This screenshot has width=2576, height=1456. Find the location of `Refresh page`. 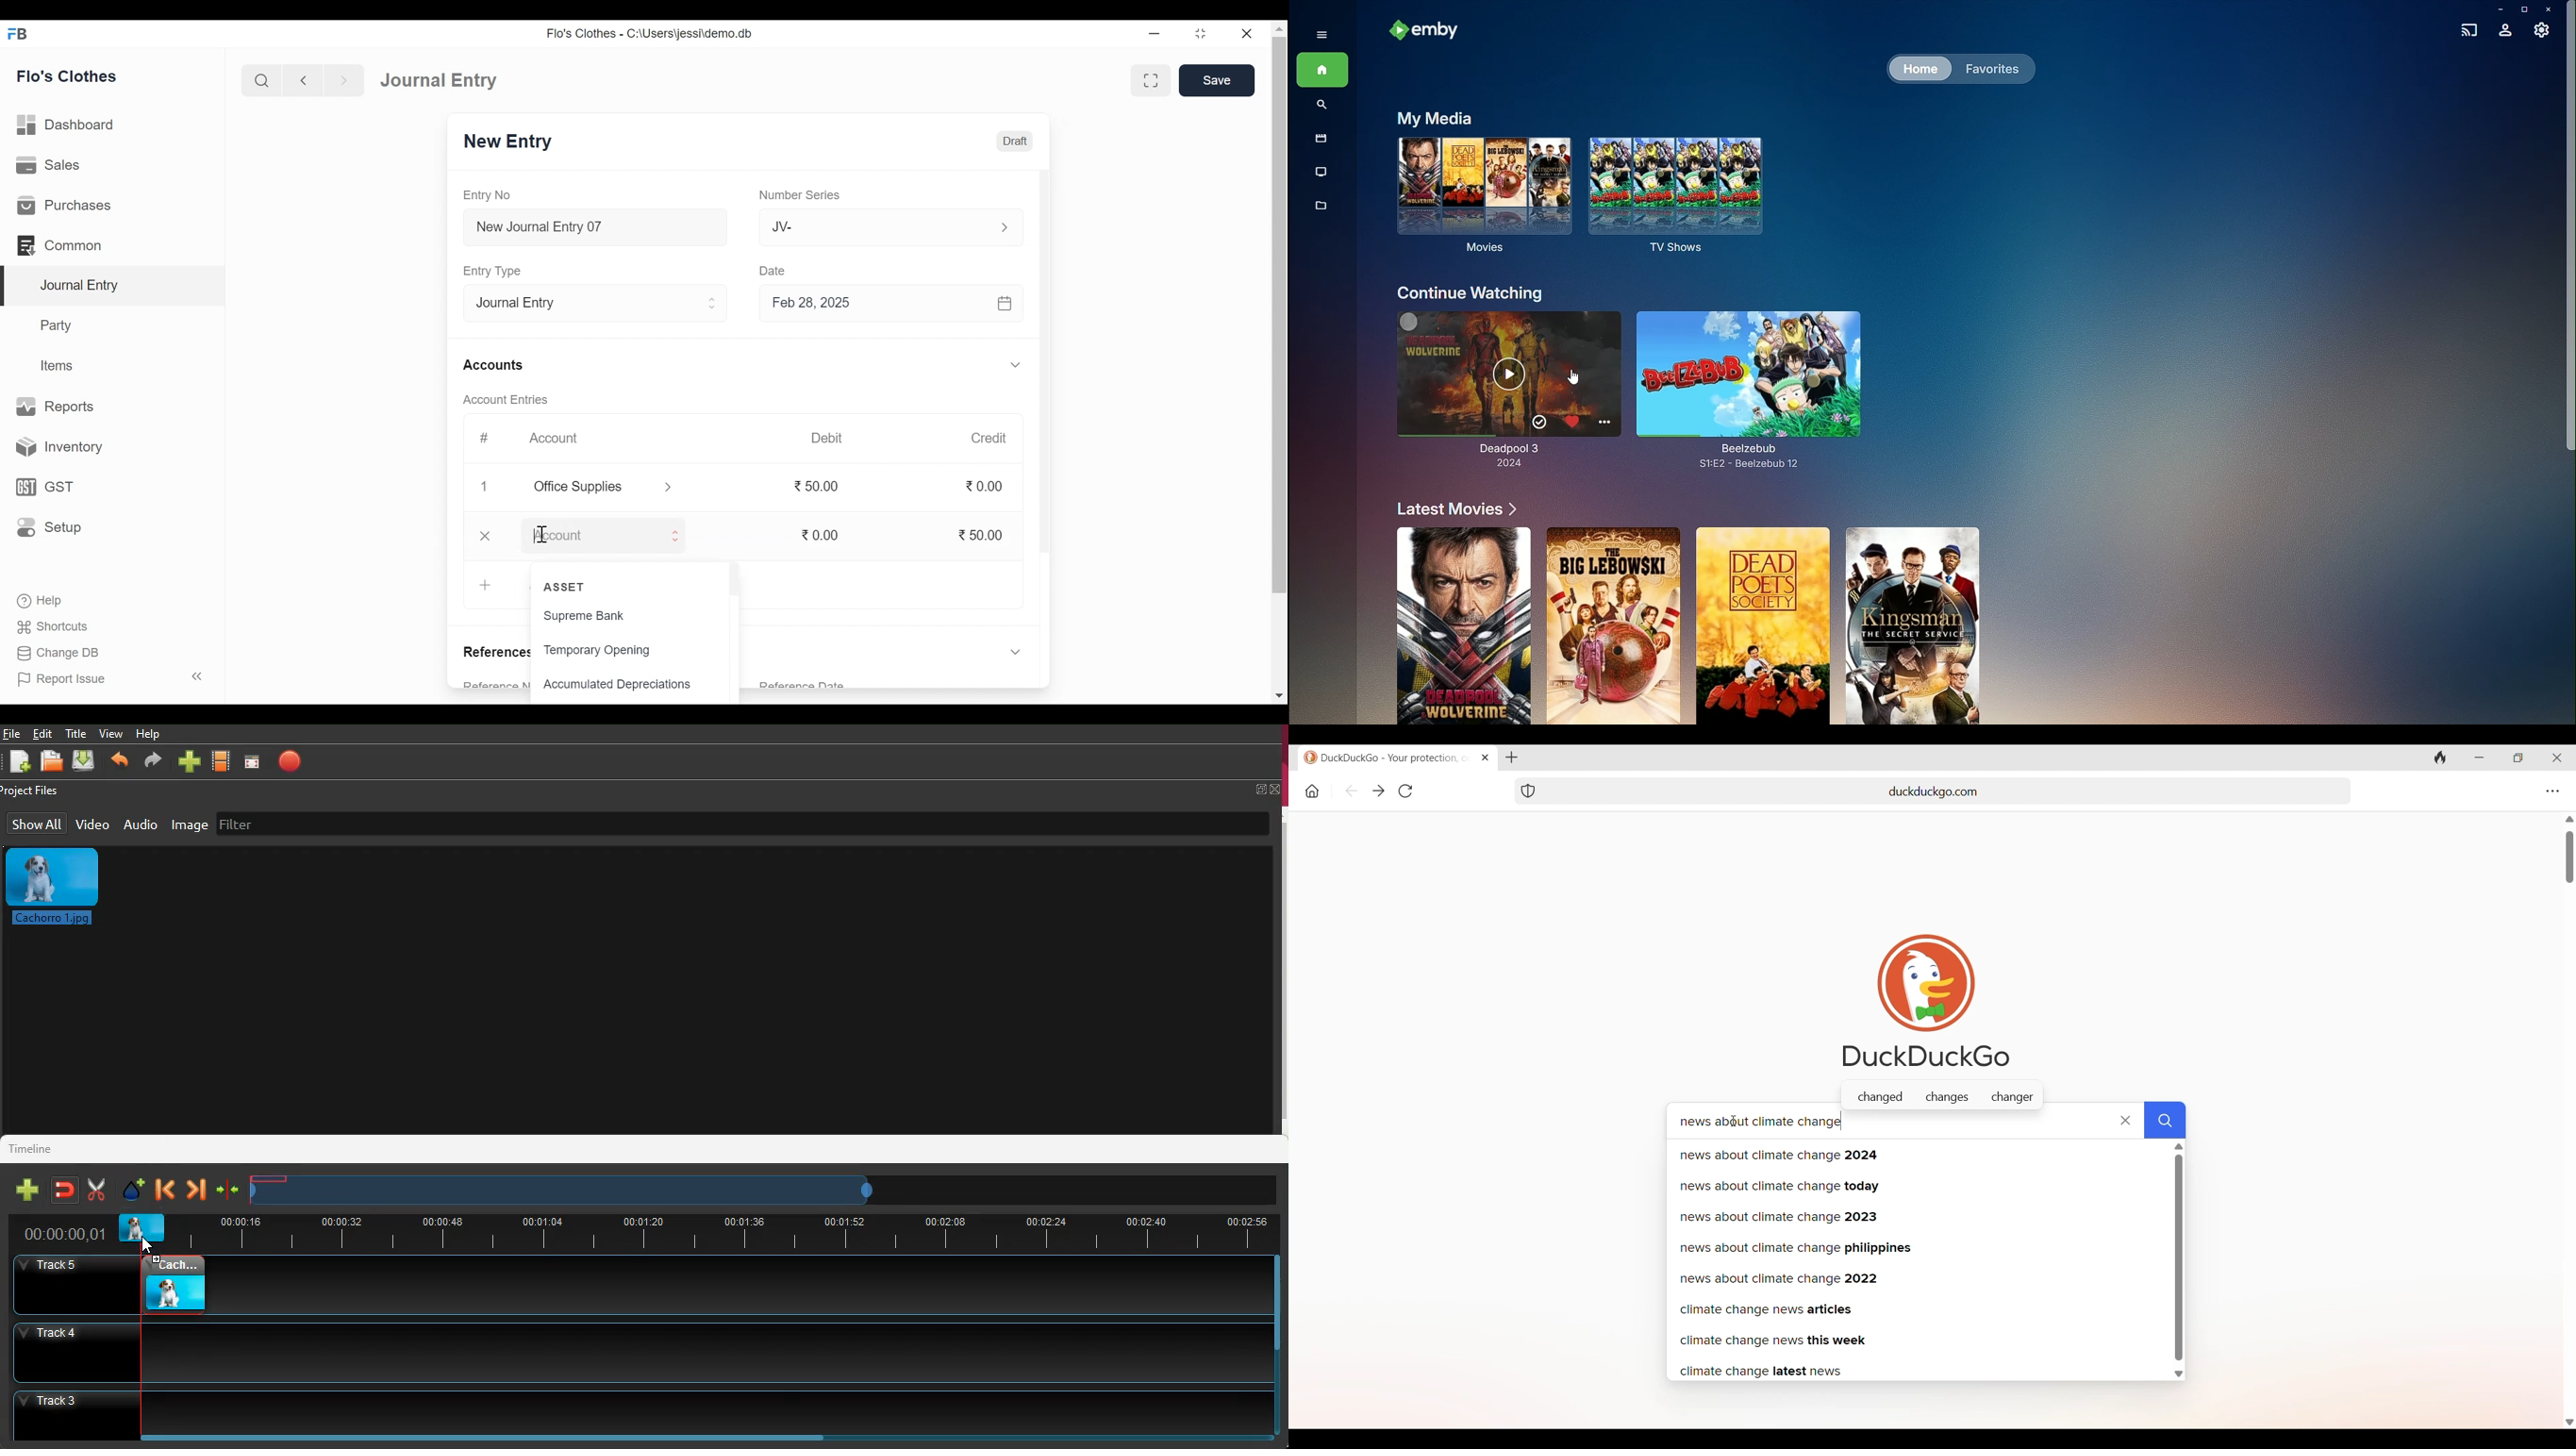

Refresh page is located at coordinates (1406, 792).